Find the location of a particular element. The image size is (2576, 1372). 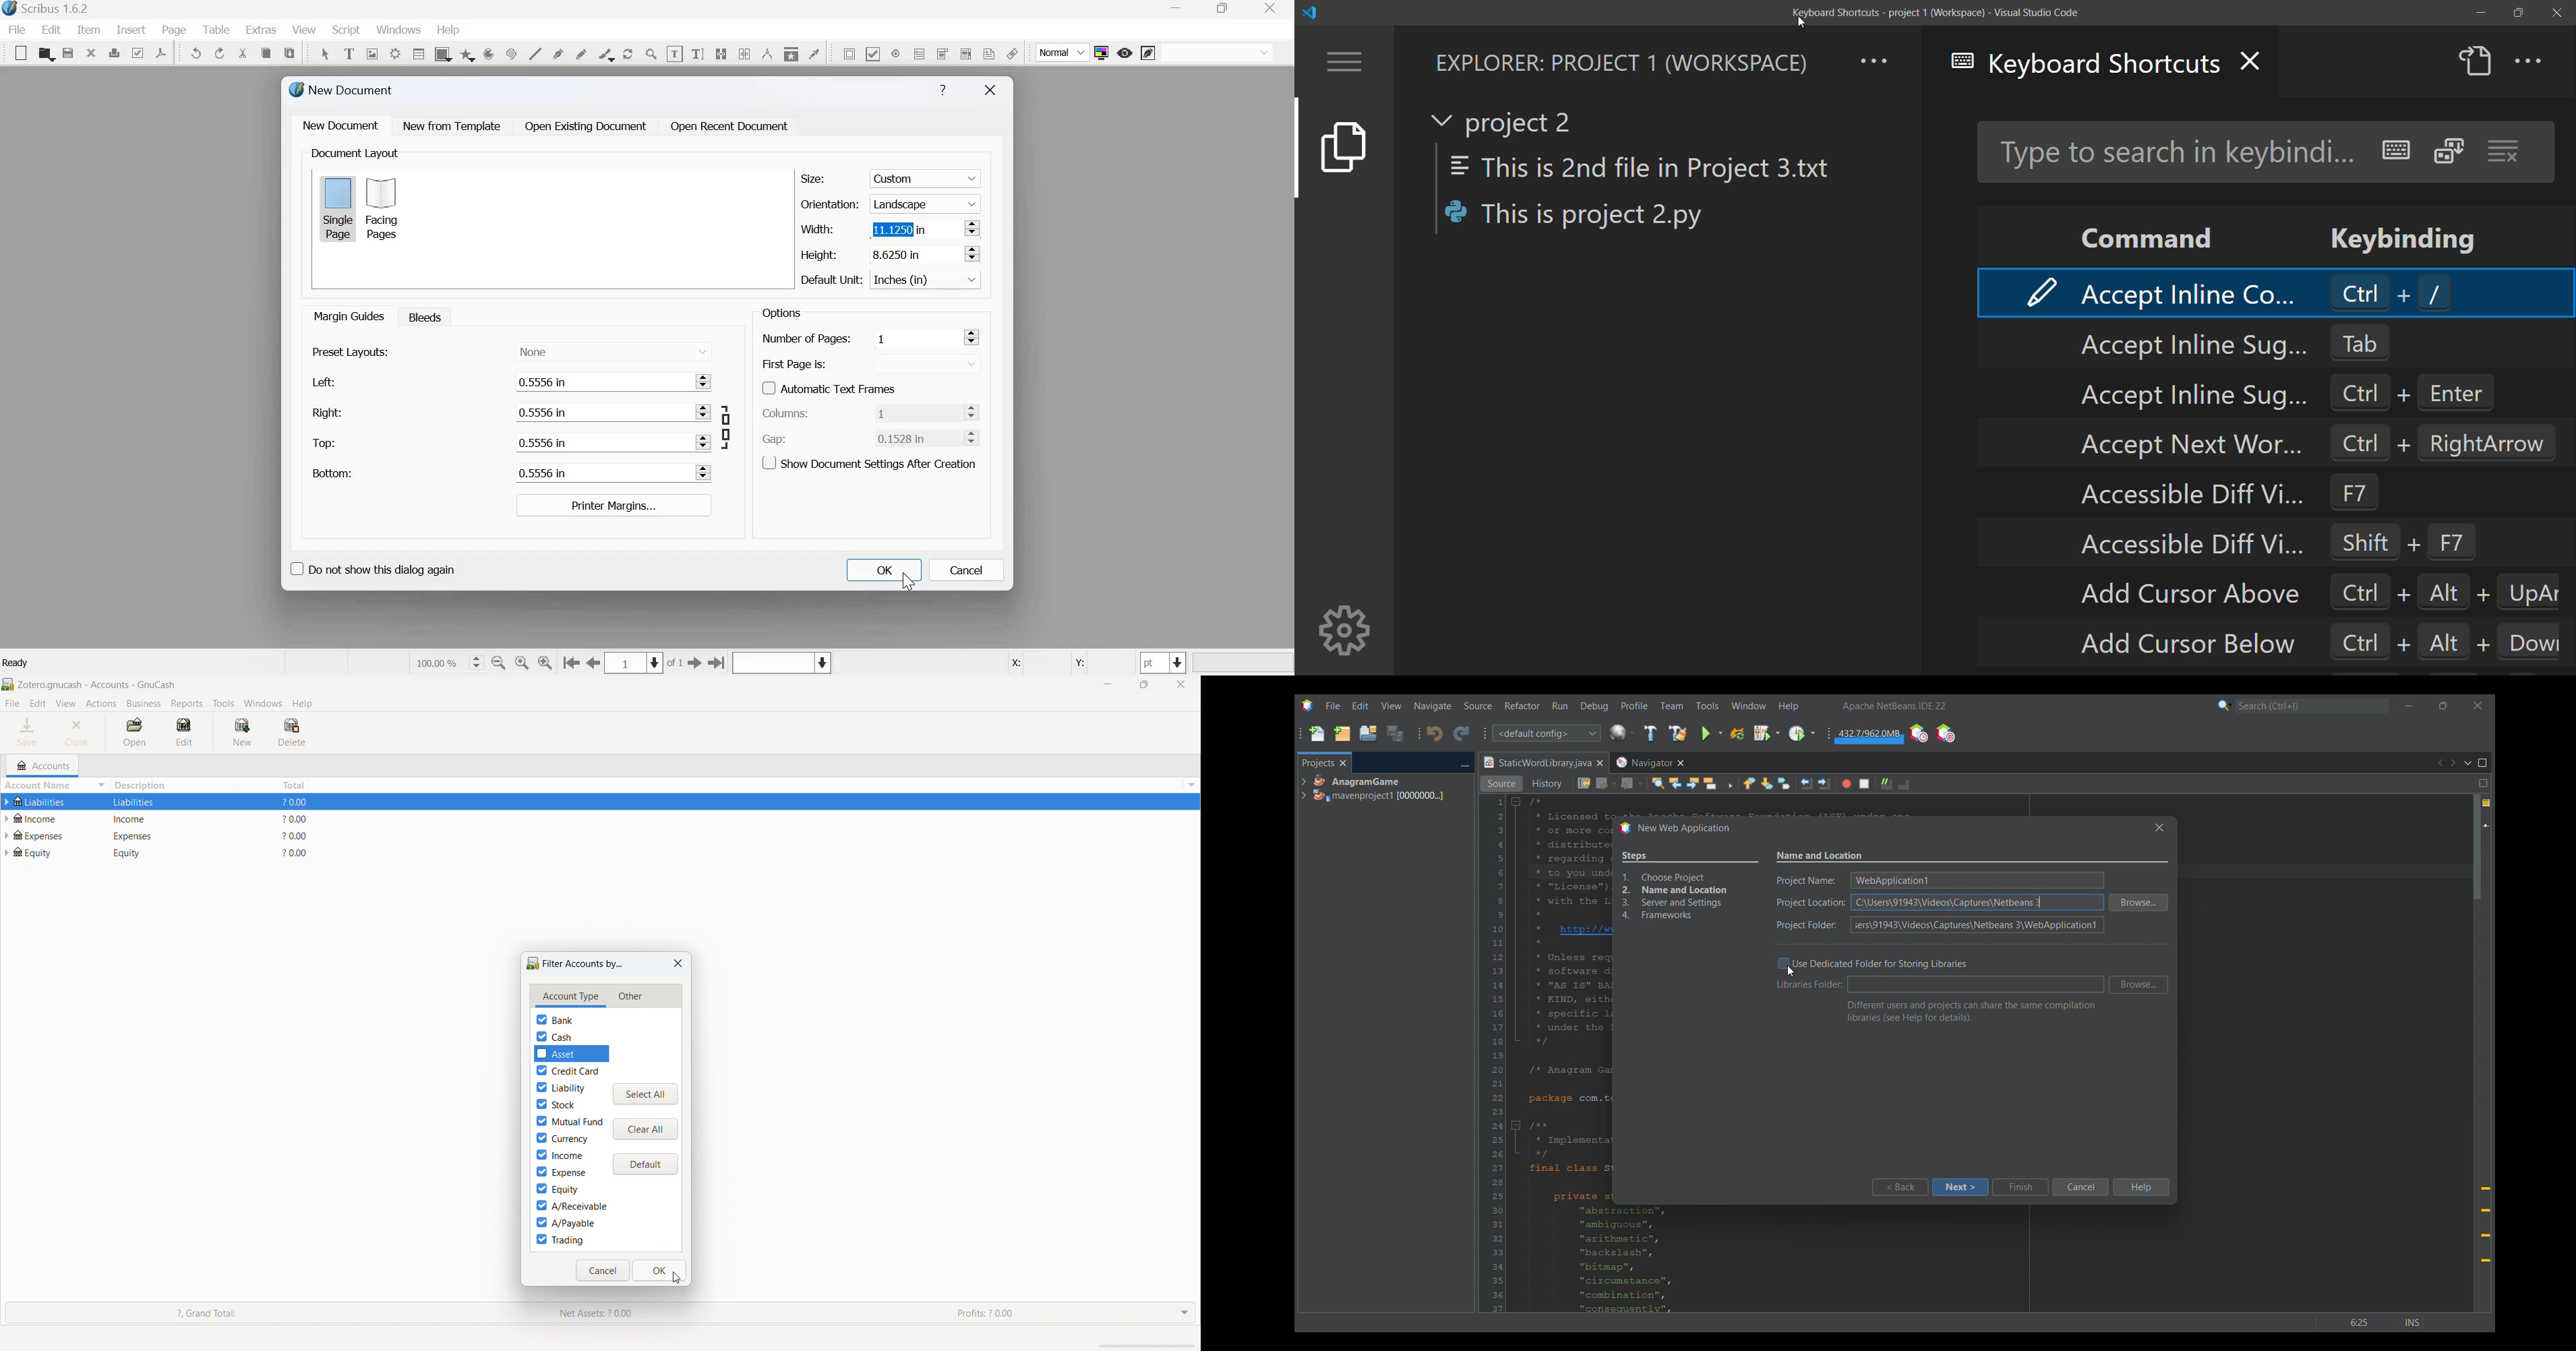

Normal is located at coordinates (1063, 53).